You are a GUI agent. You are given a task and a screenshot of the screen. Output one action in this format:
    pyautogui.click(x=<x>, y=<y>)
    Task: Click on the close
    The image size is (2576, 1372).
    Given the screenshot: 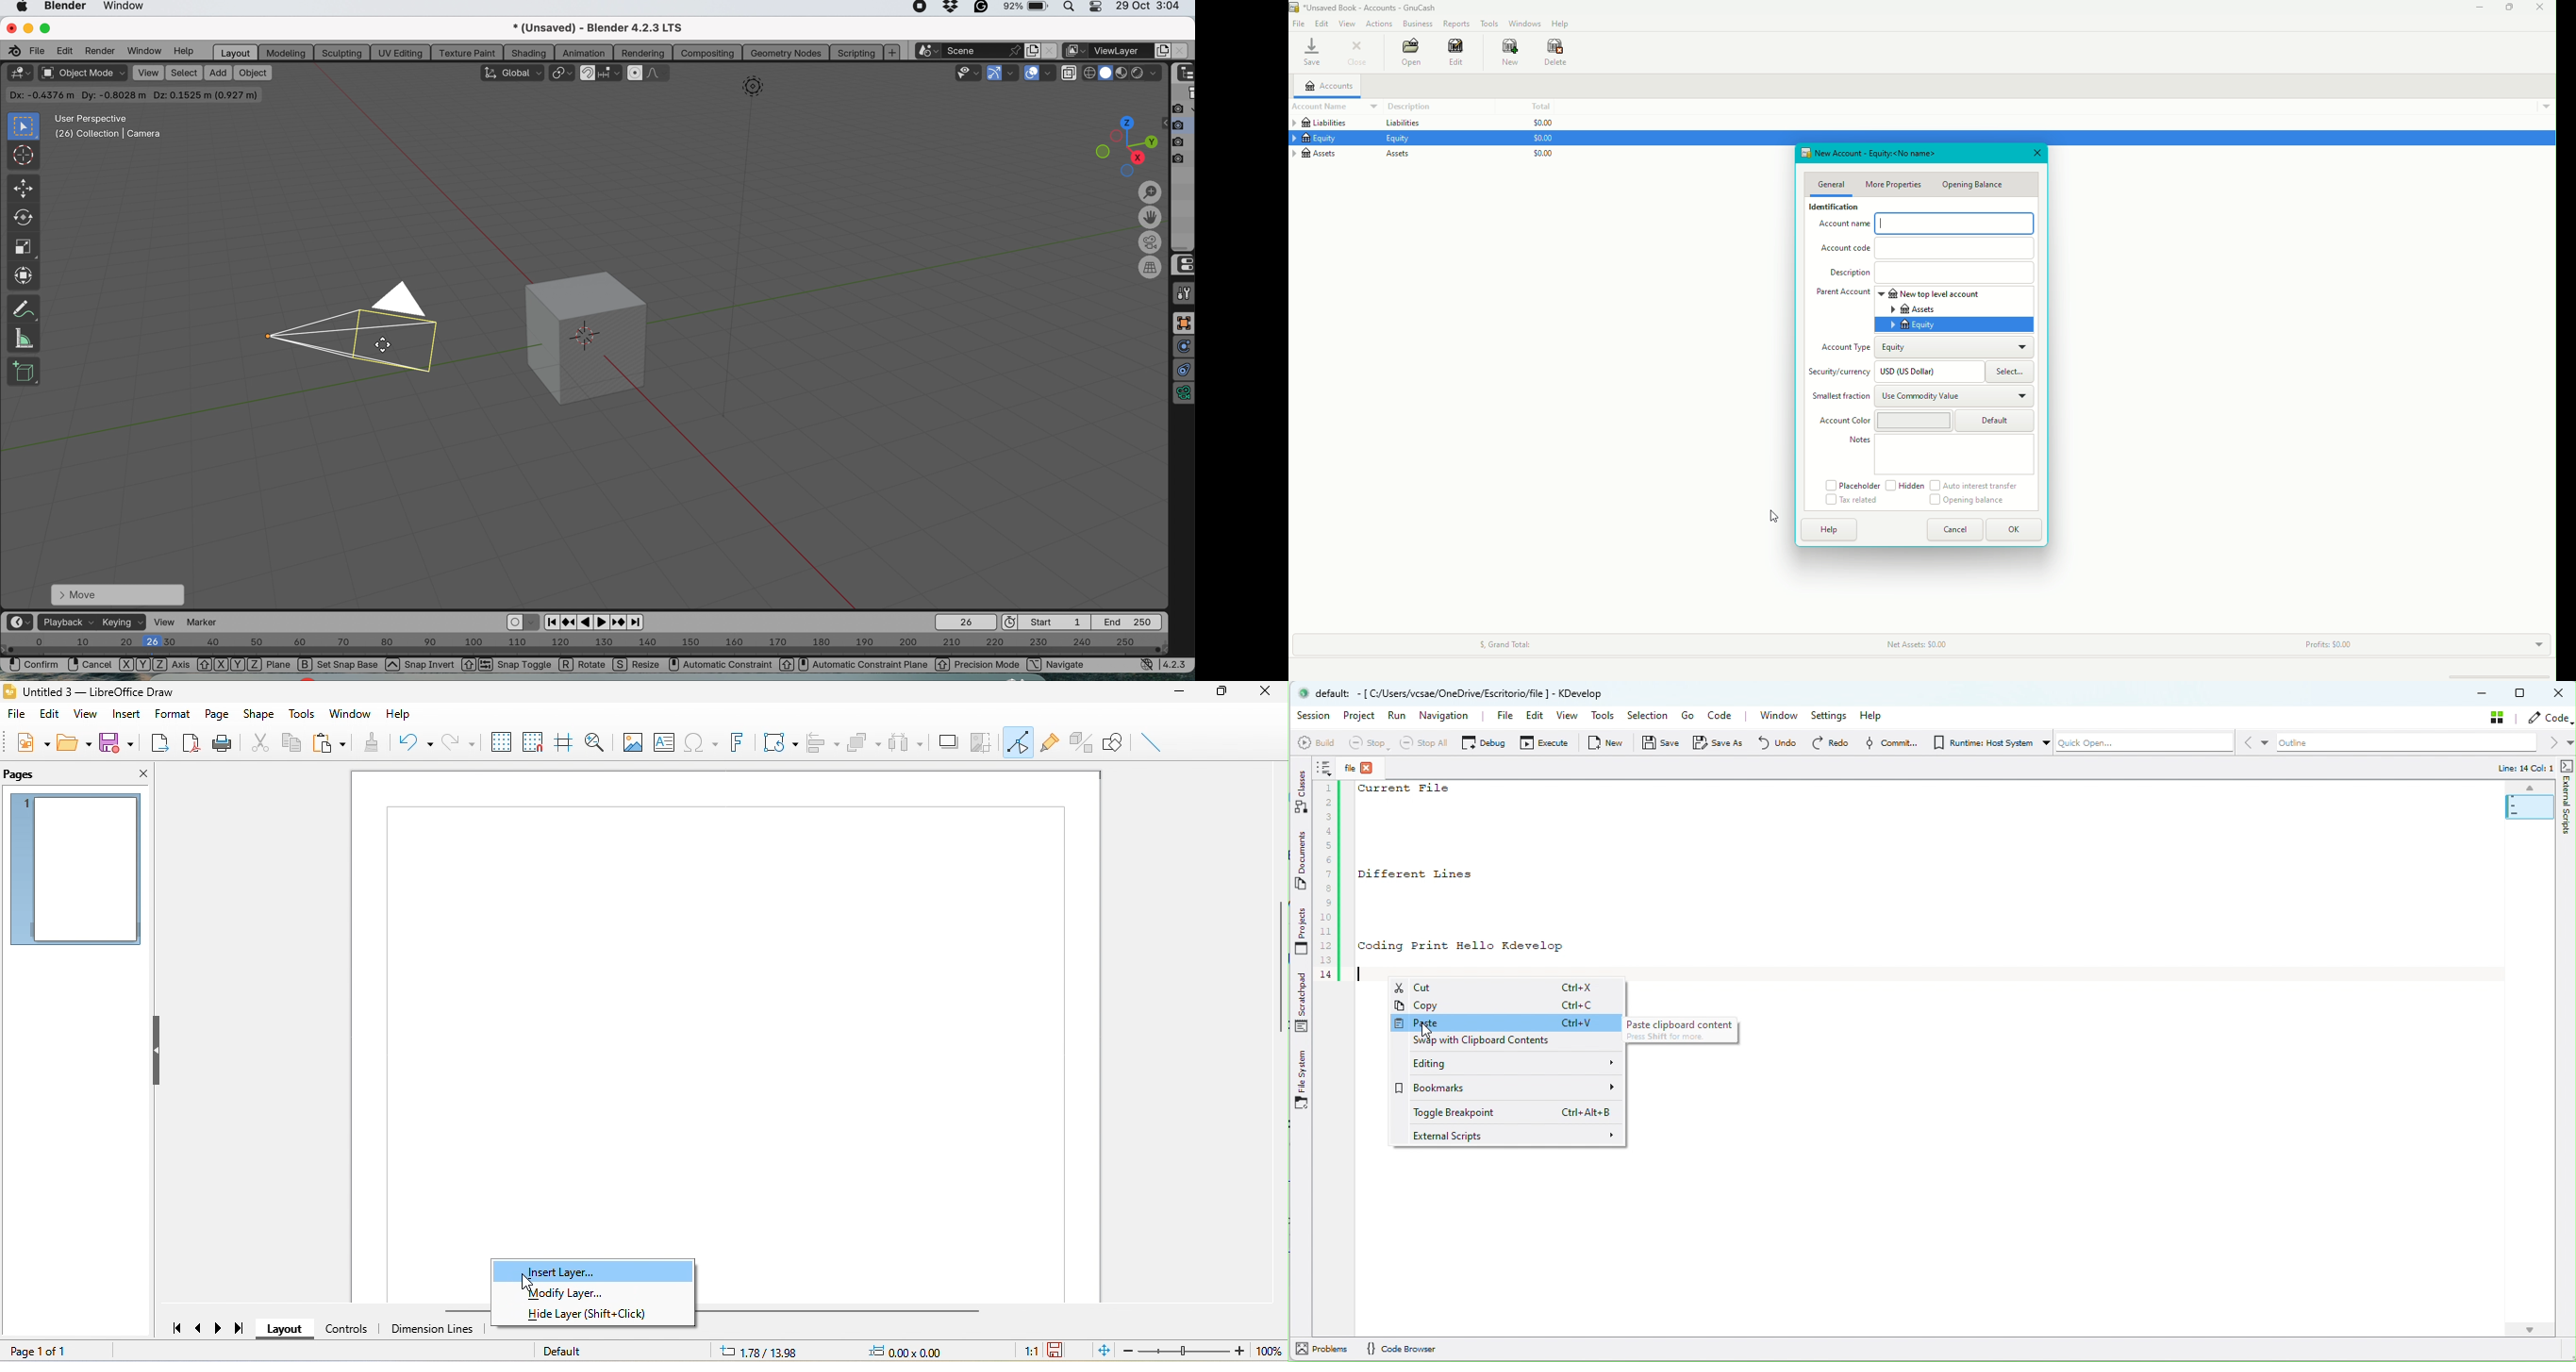 What is the action you would take?
    pyautogui.click(x=138, y=775)
    